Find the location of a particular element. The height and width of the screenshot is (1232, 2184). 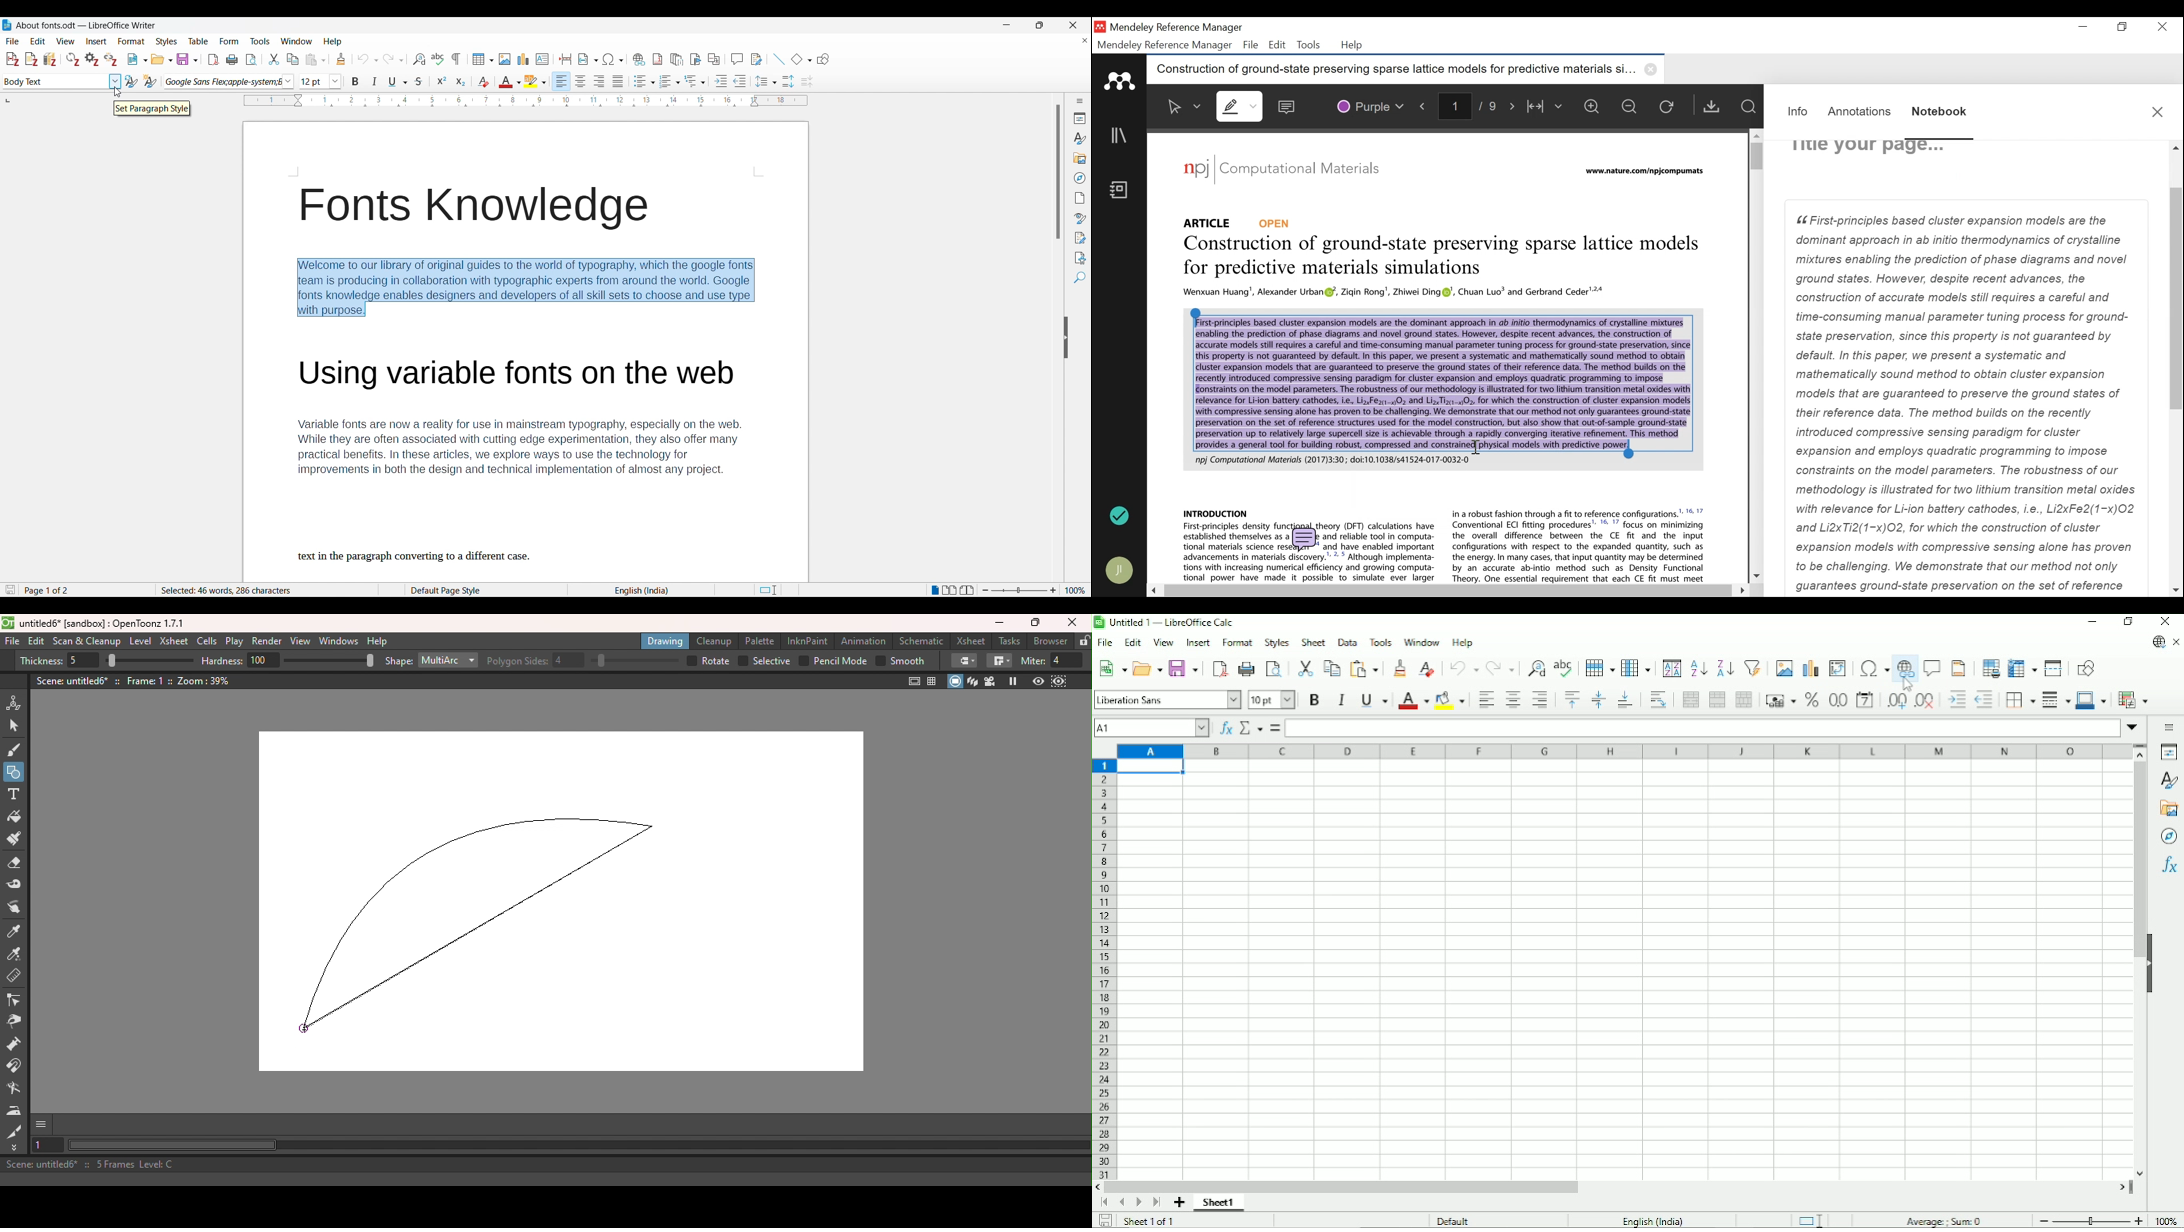

Field guide is located at coordinates (934, 682).